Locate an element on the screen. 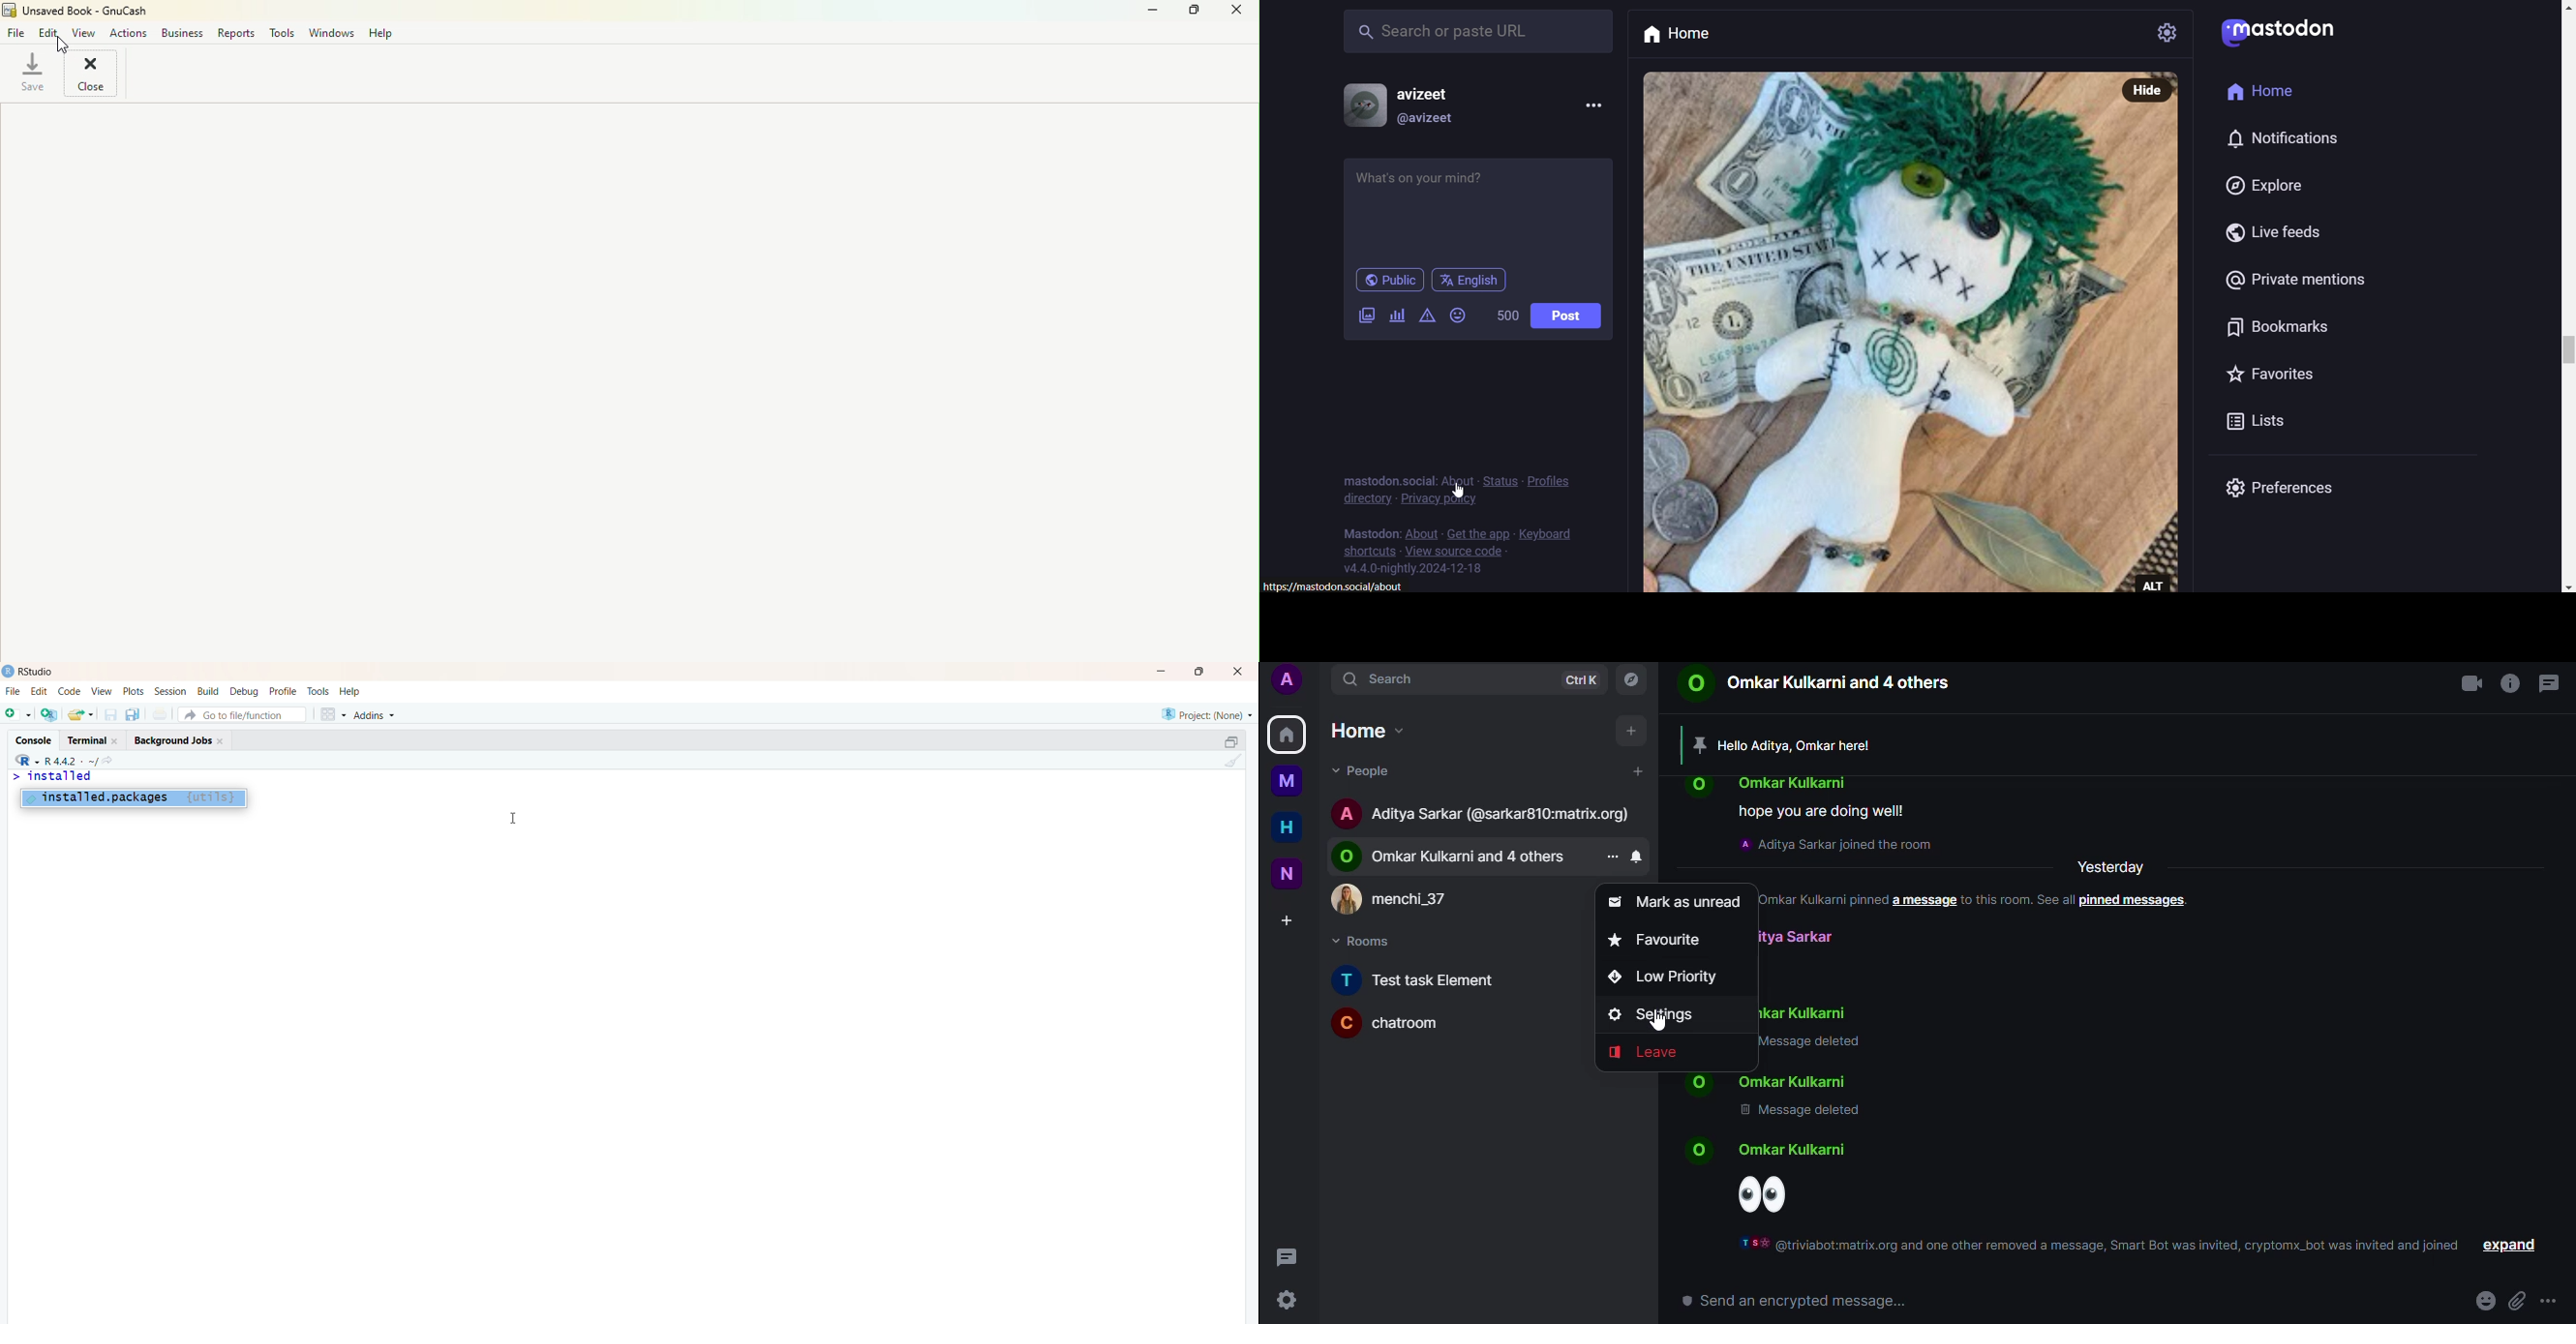 Image resolution: width=2576 pixels, height=1344 pixels. add is located at coordinates (1630, 730).